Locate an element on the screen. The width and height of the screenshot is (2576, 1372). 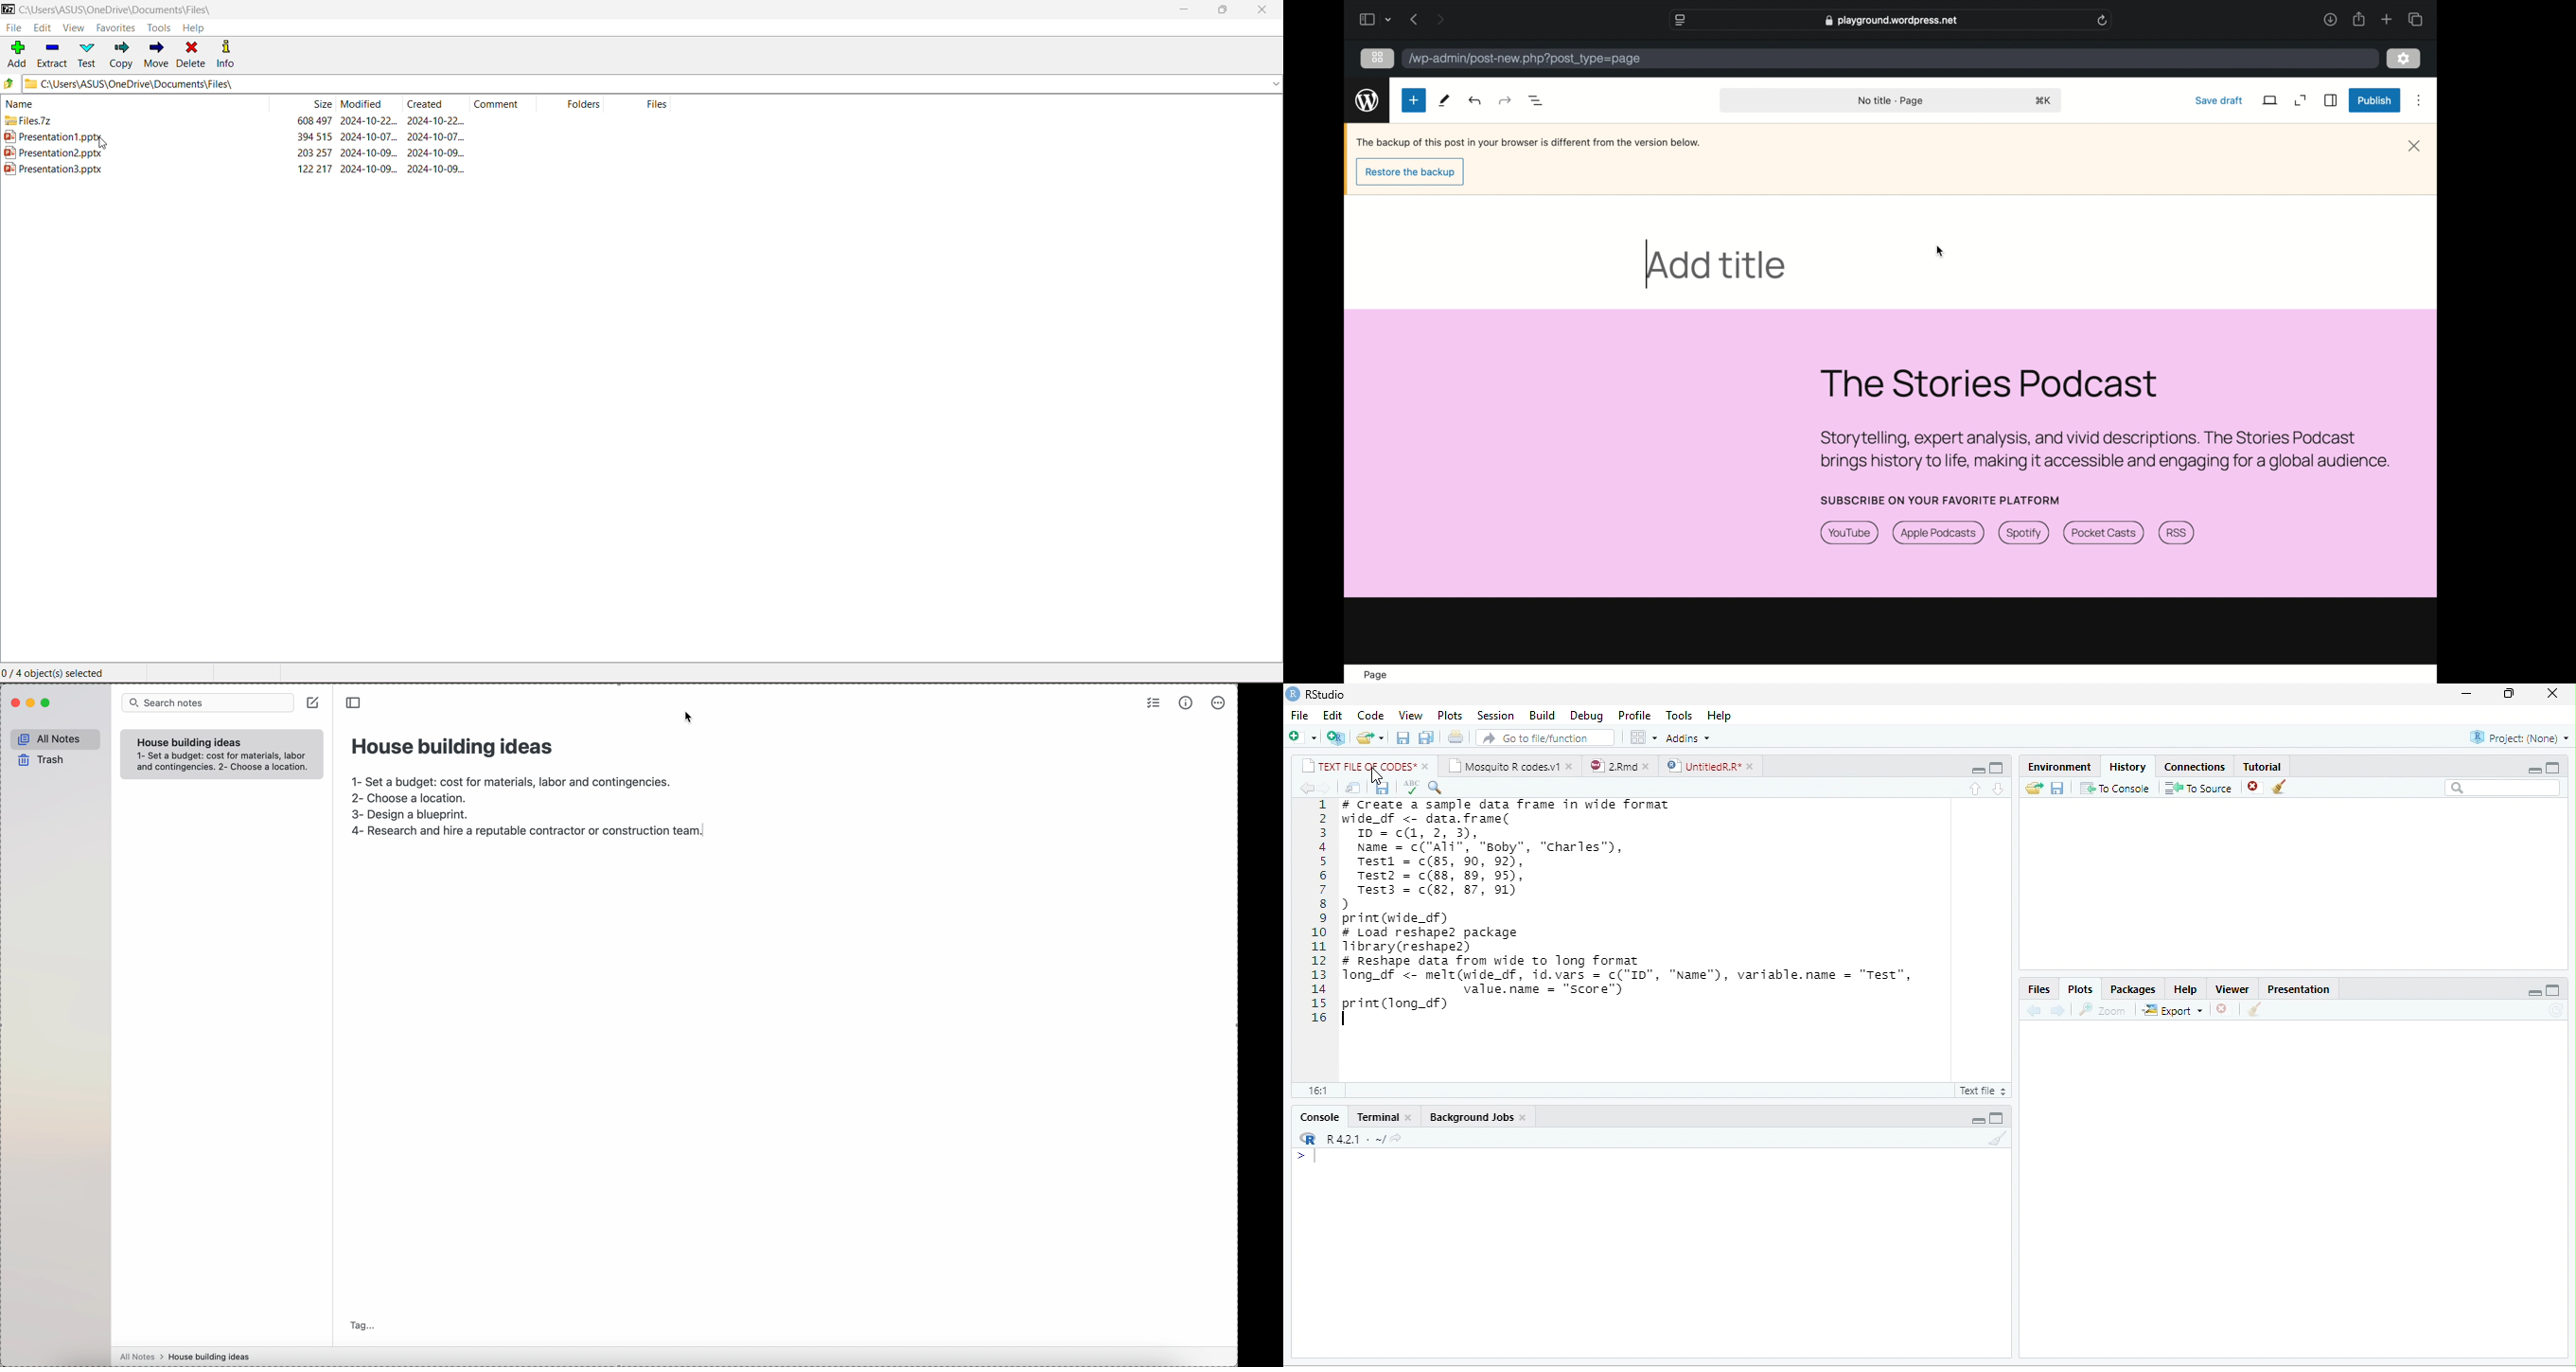
608 497 is located at coordinates (315, 120).